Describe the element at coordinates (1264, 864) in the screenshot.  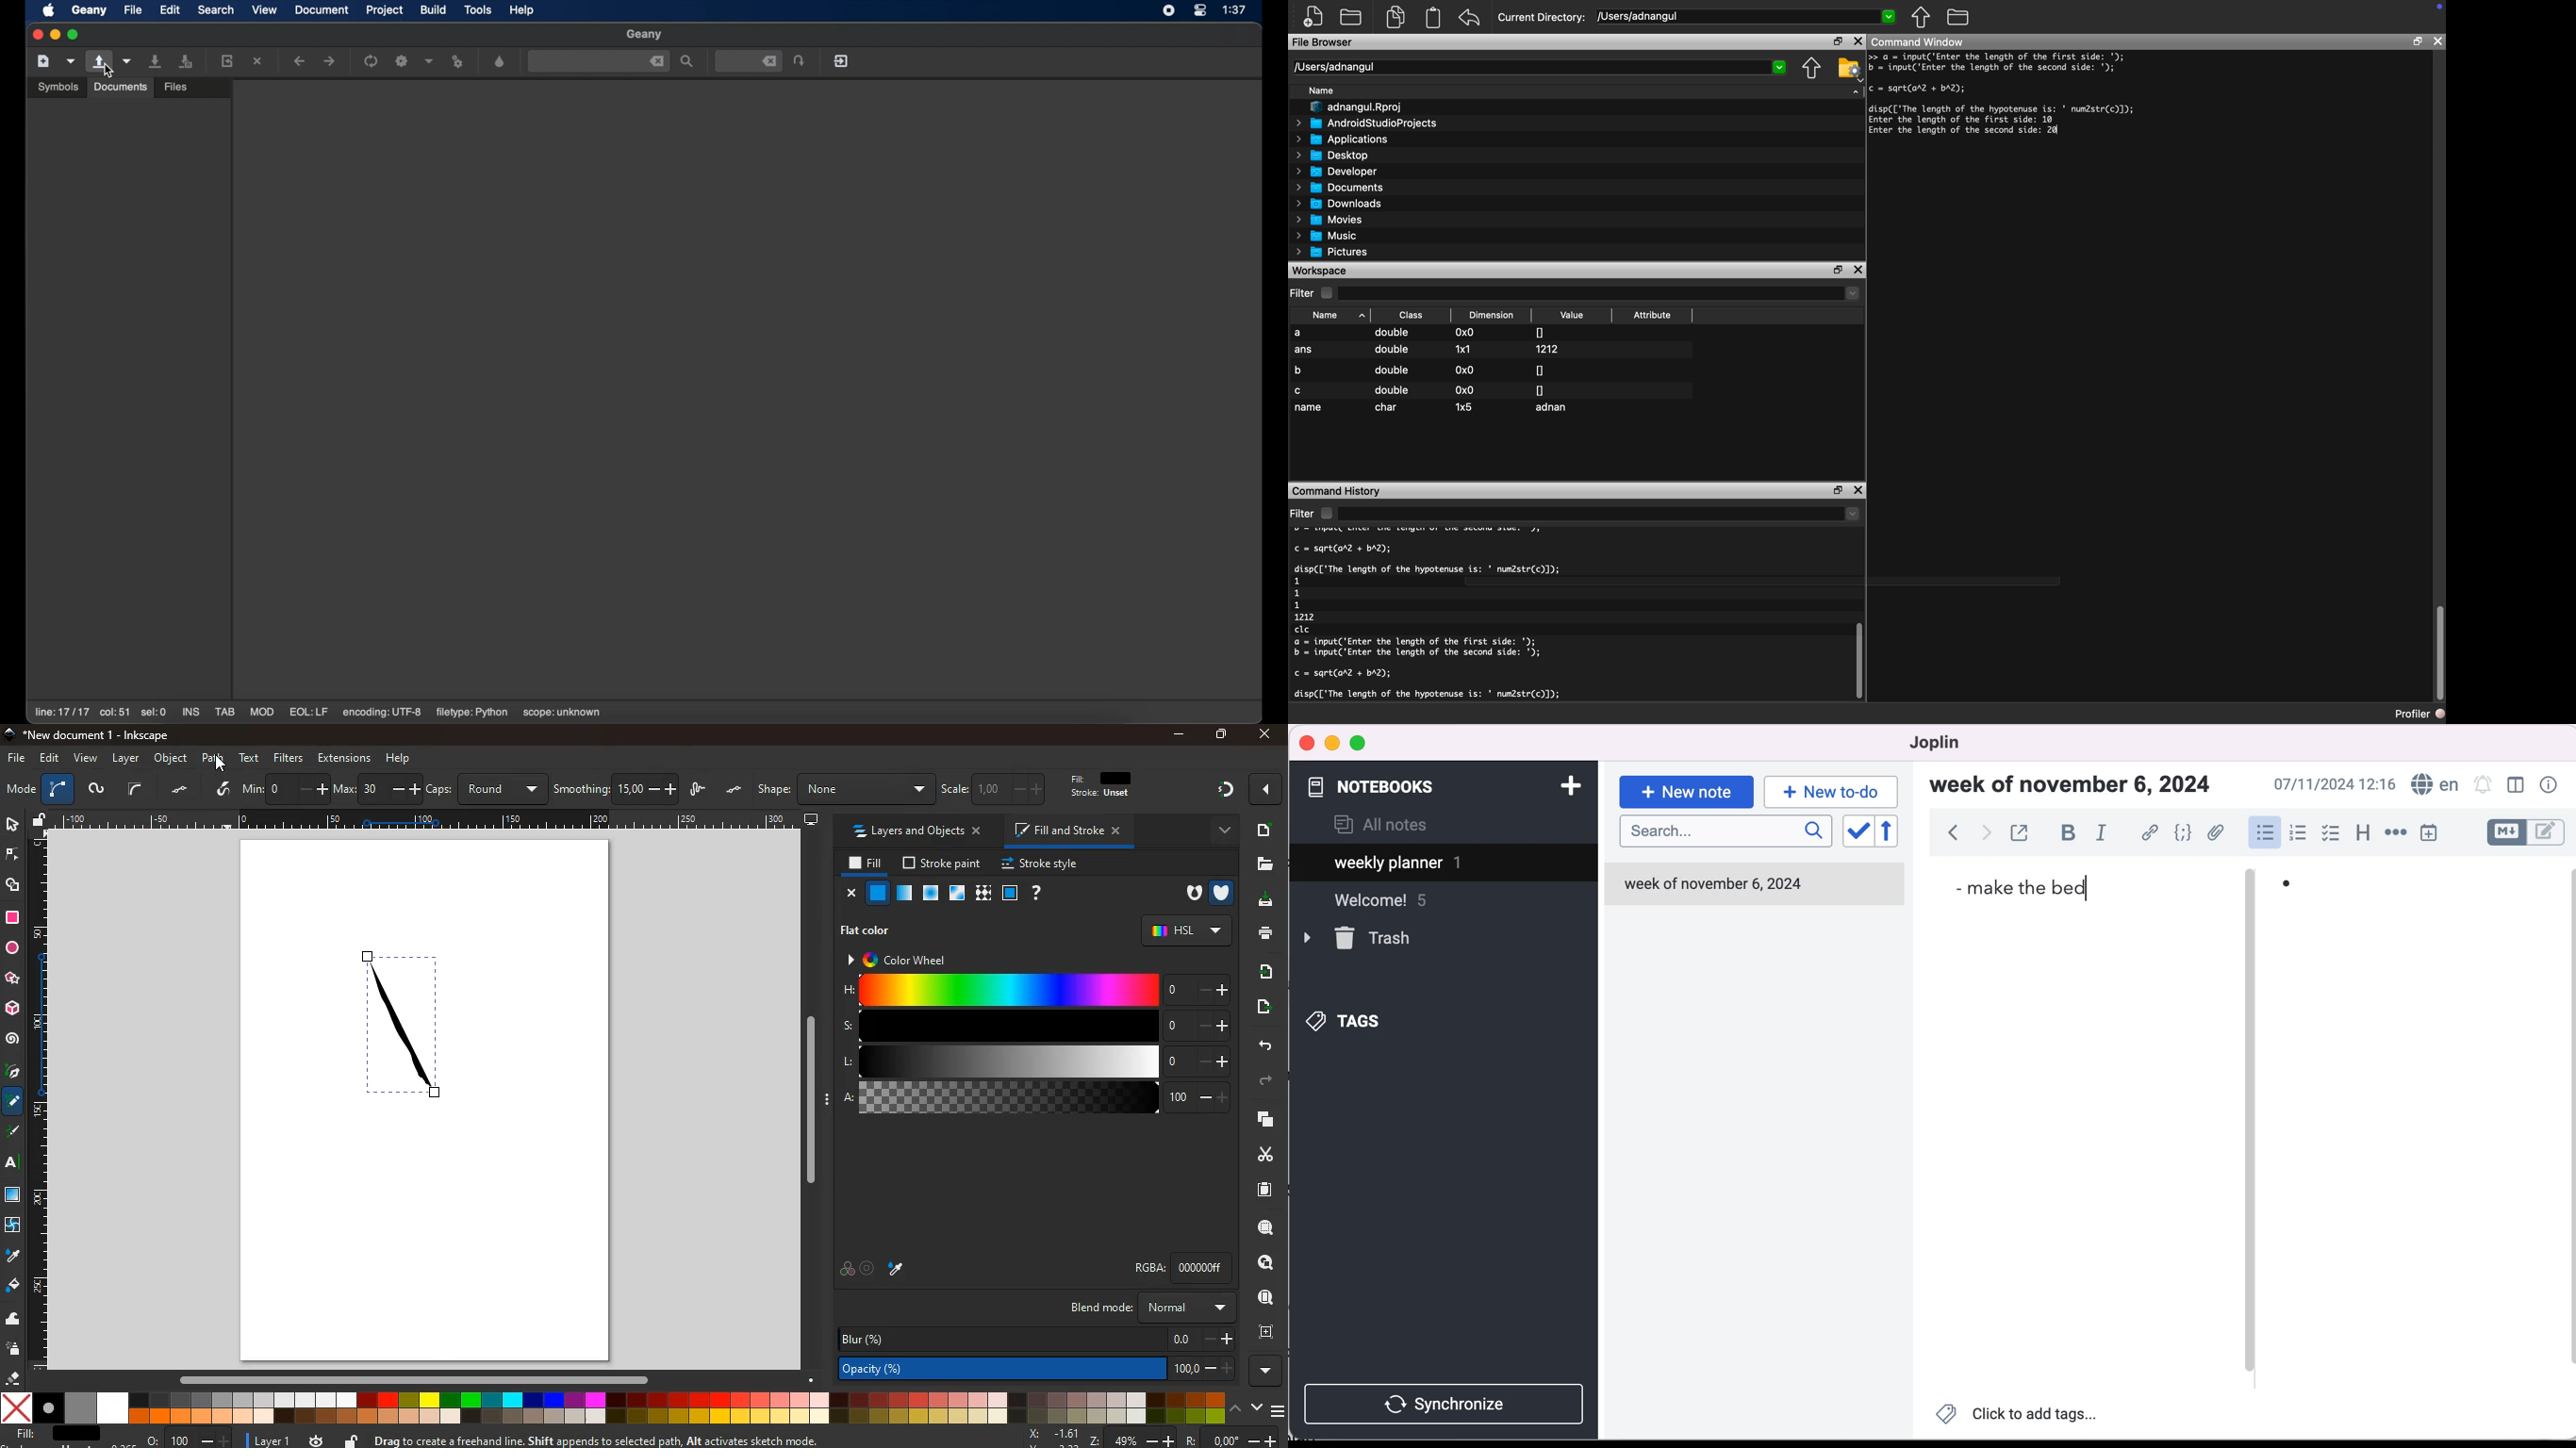
I see `files` at that location.